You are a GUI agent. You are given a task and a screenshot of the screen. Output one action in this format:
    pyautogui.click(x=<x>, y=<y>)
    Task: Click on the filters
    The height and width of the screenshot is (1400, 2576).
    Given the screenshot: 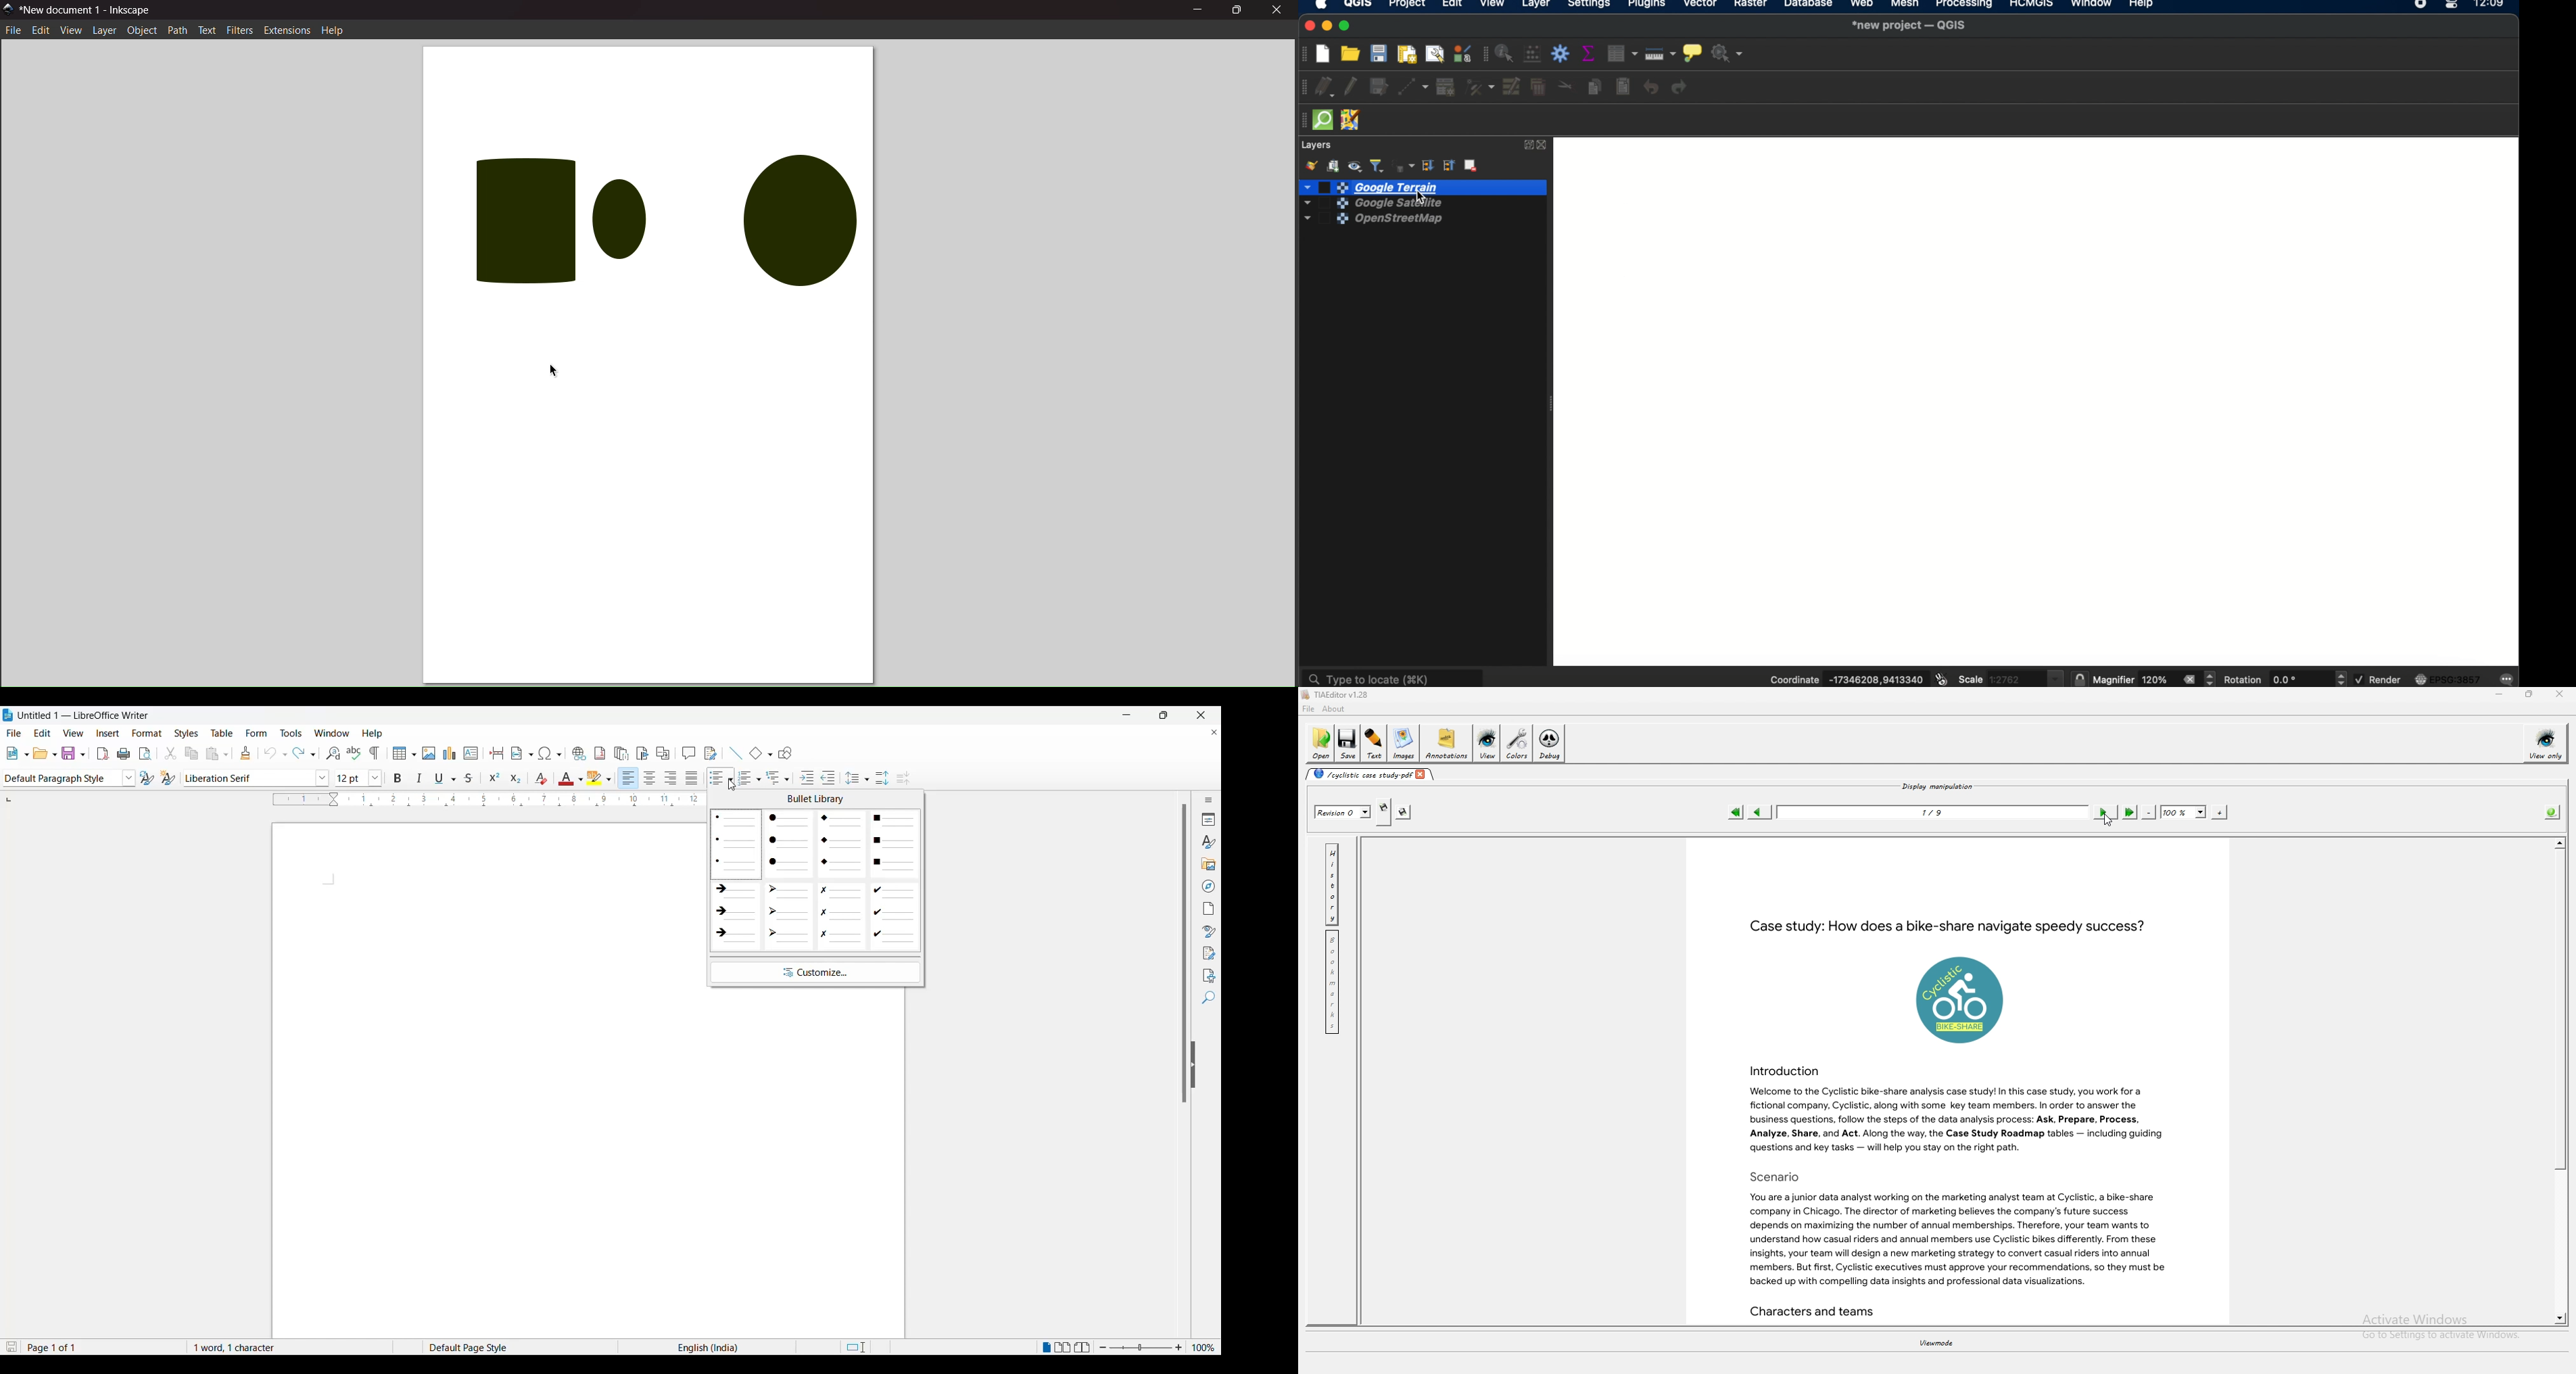 What is the action you would take?
    pyautogui.click(x=241, y=29)
    